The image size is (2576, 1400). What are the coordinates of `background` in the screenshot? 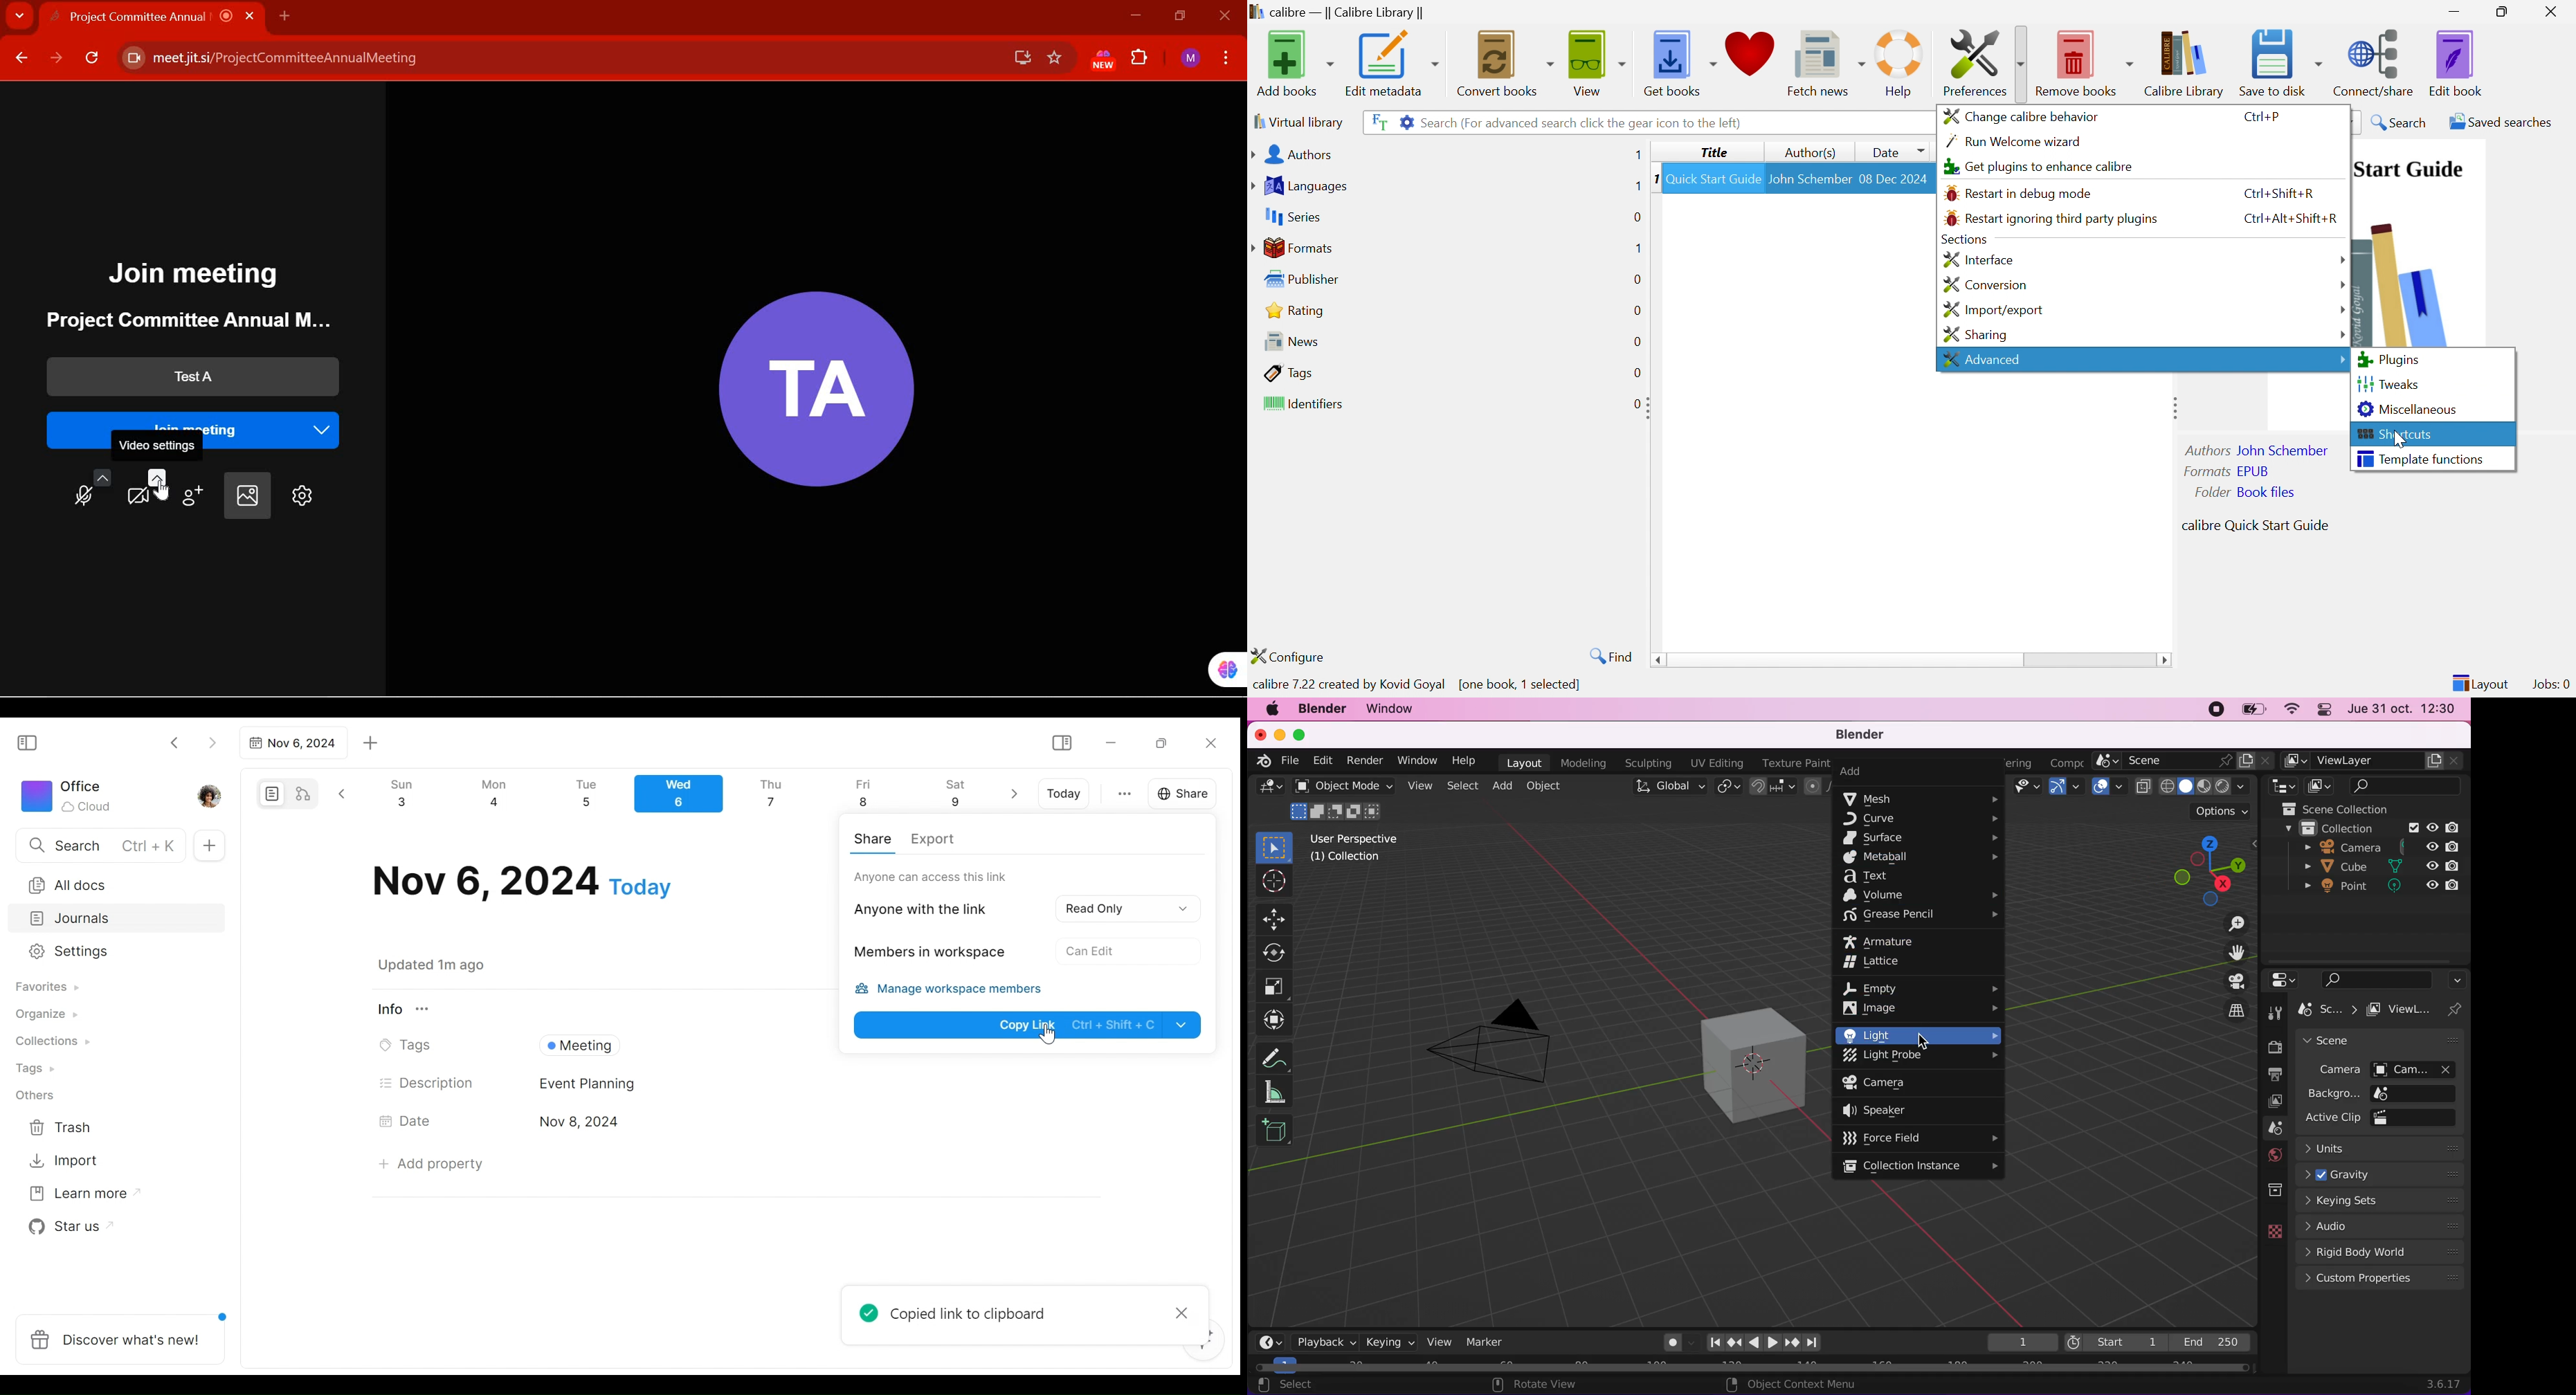 It's located at (2333, 1094).